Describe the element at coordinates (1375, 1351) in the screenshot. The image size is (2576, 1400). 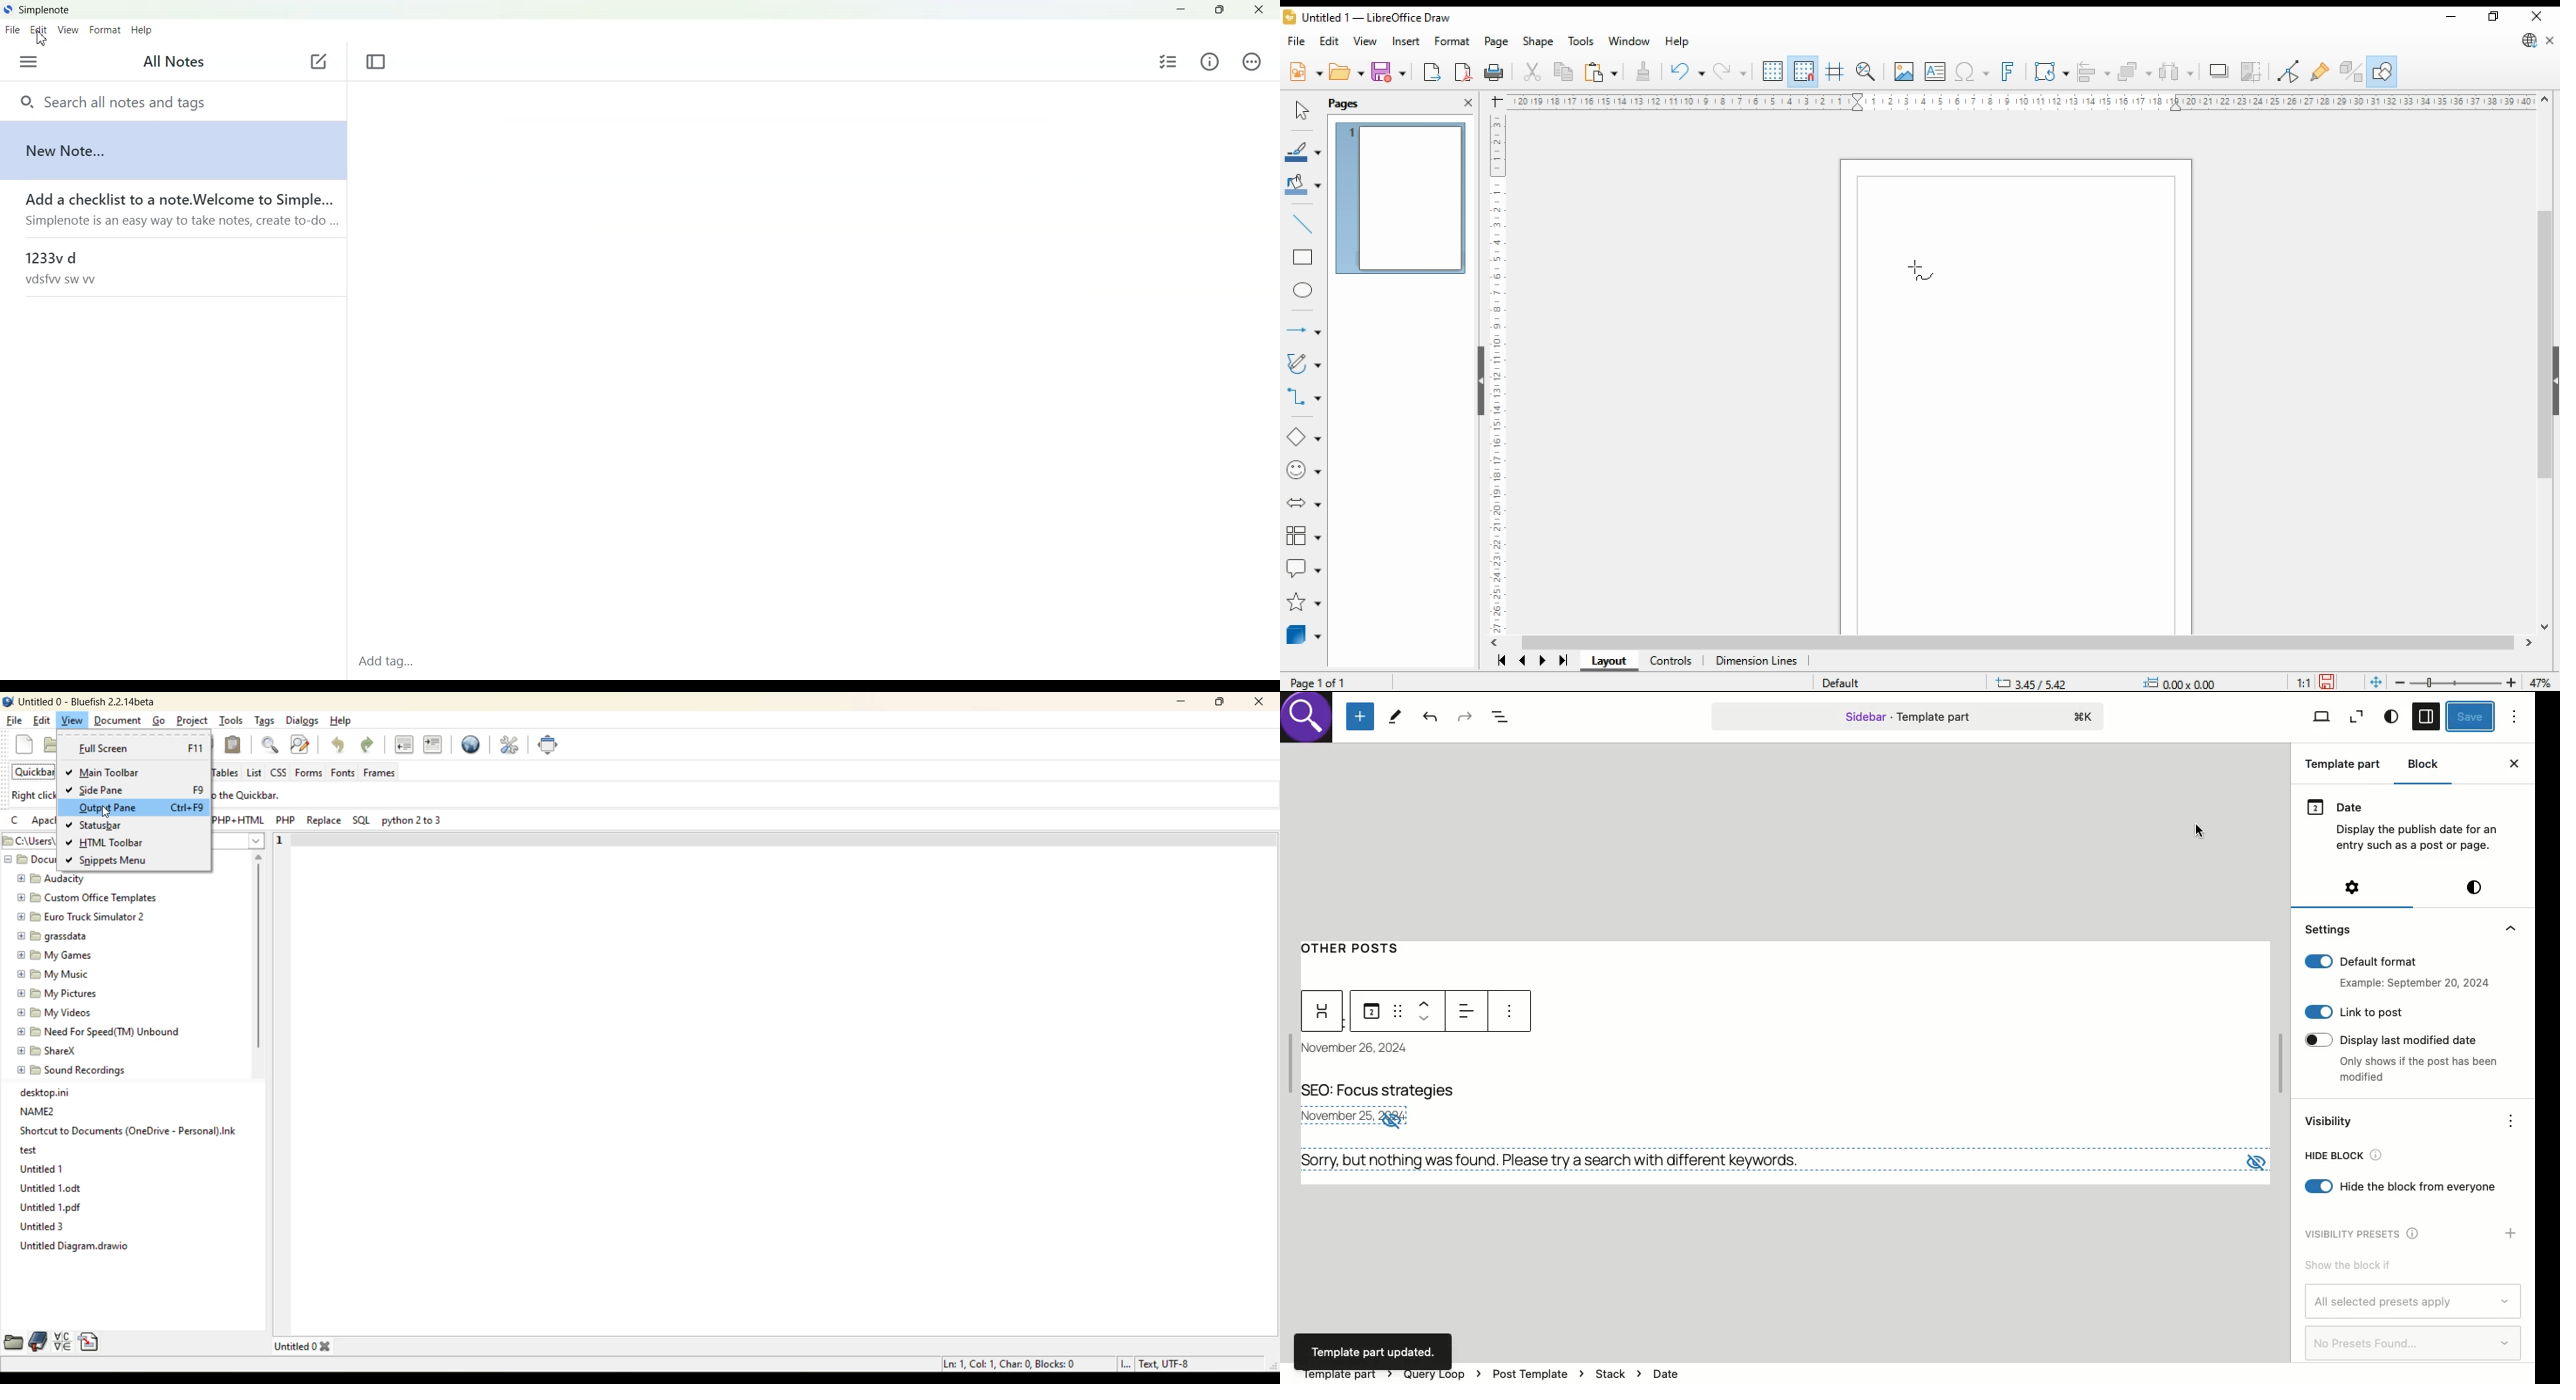
I see `Template part updated` at that location.